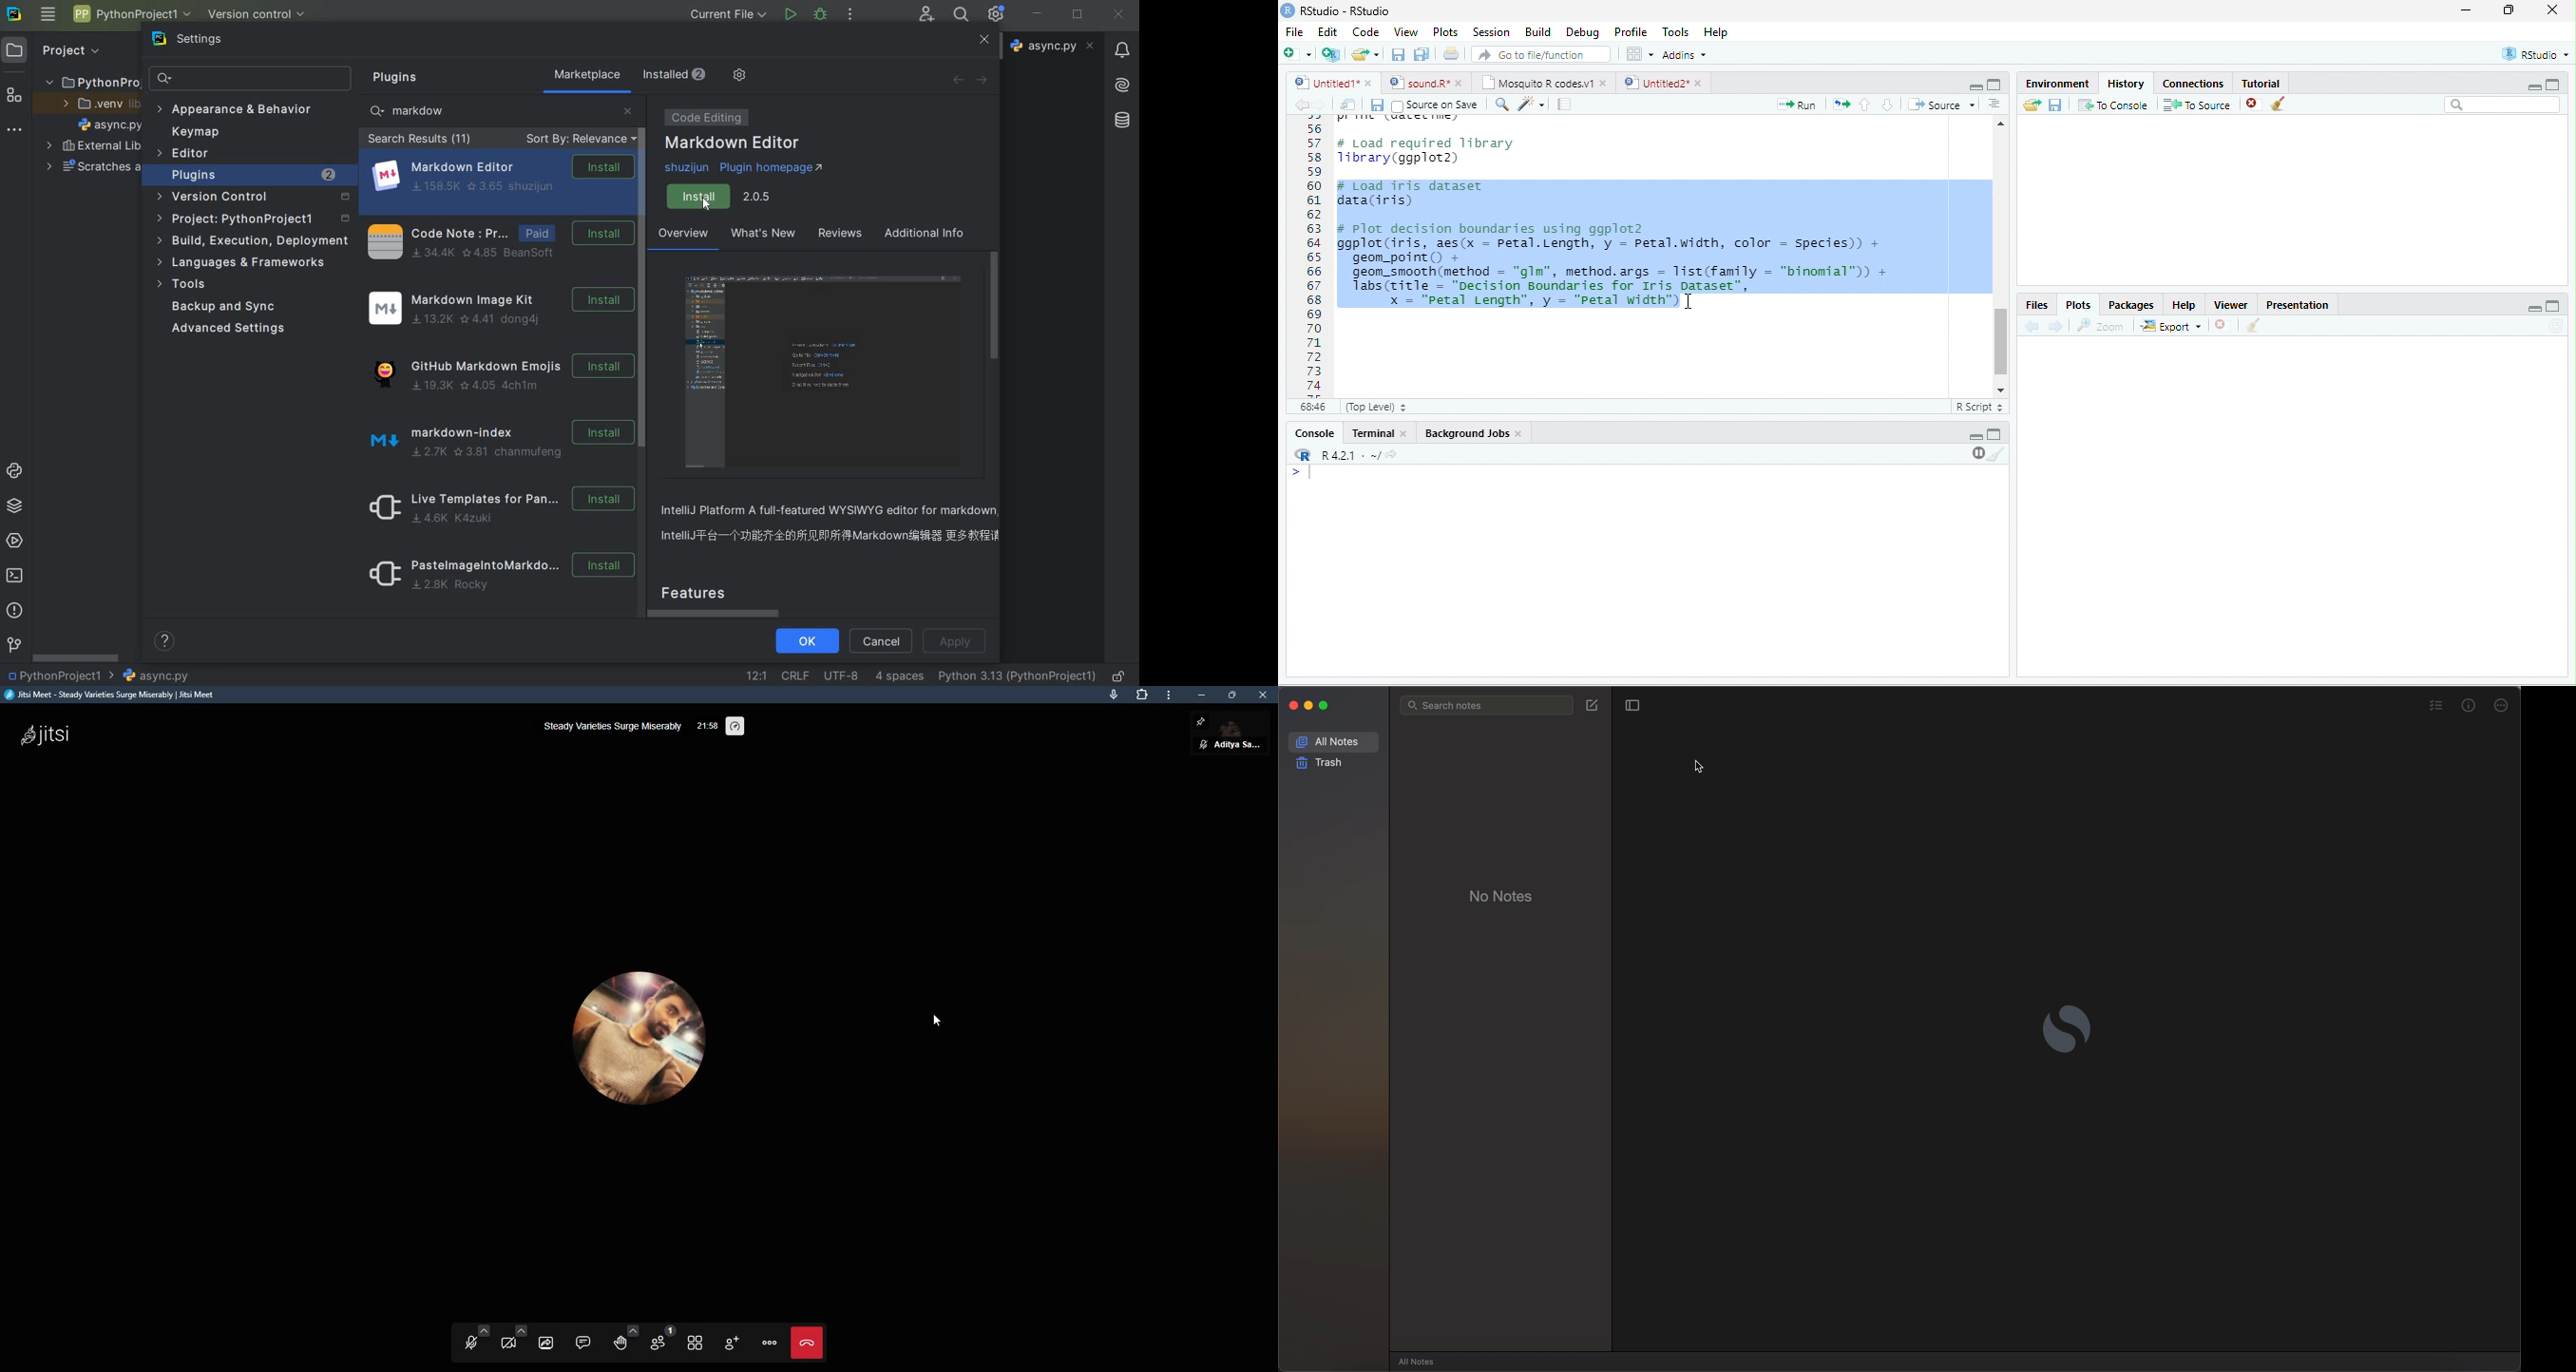 Image resolution: width=2576 pixels, height=1372 pixels. What do you see at coordinates (1701, 766) in the screenshot?
I see `cursor` at bounding box center [1701, 766].